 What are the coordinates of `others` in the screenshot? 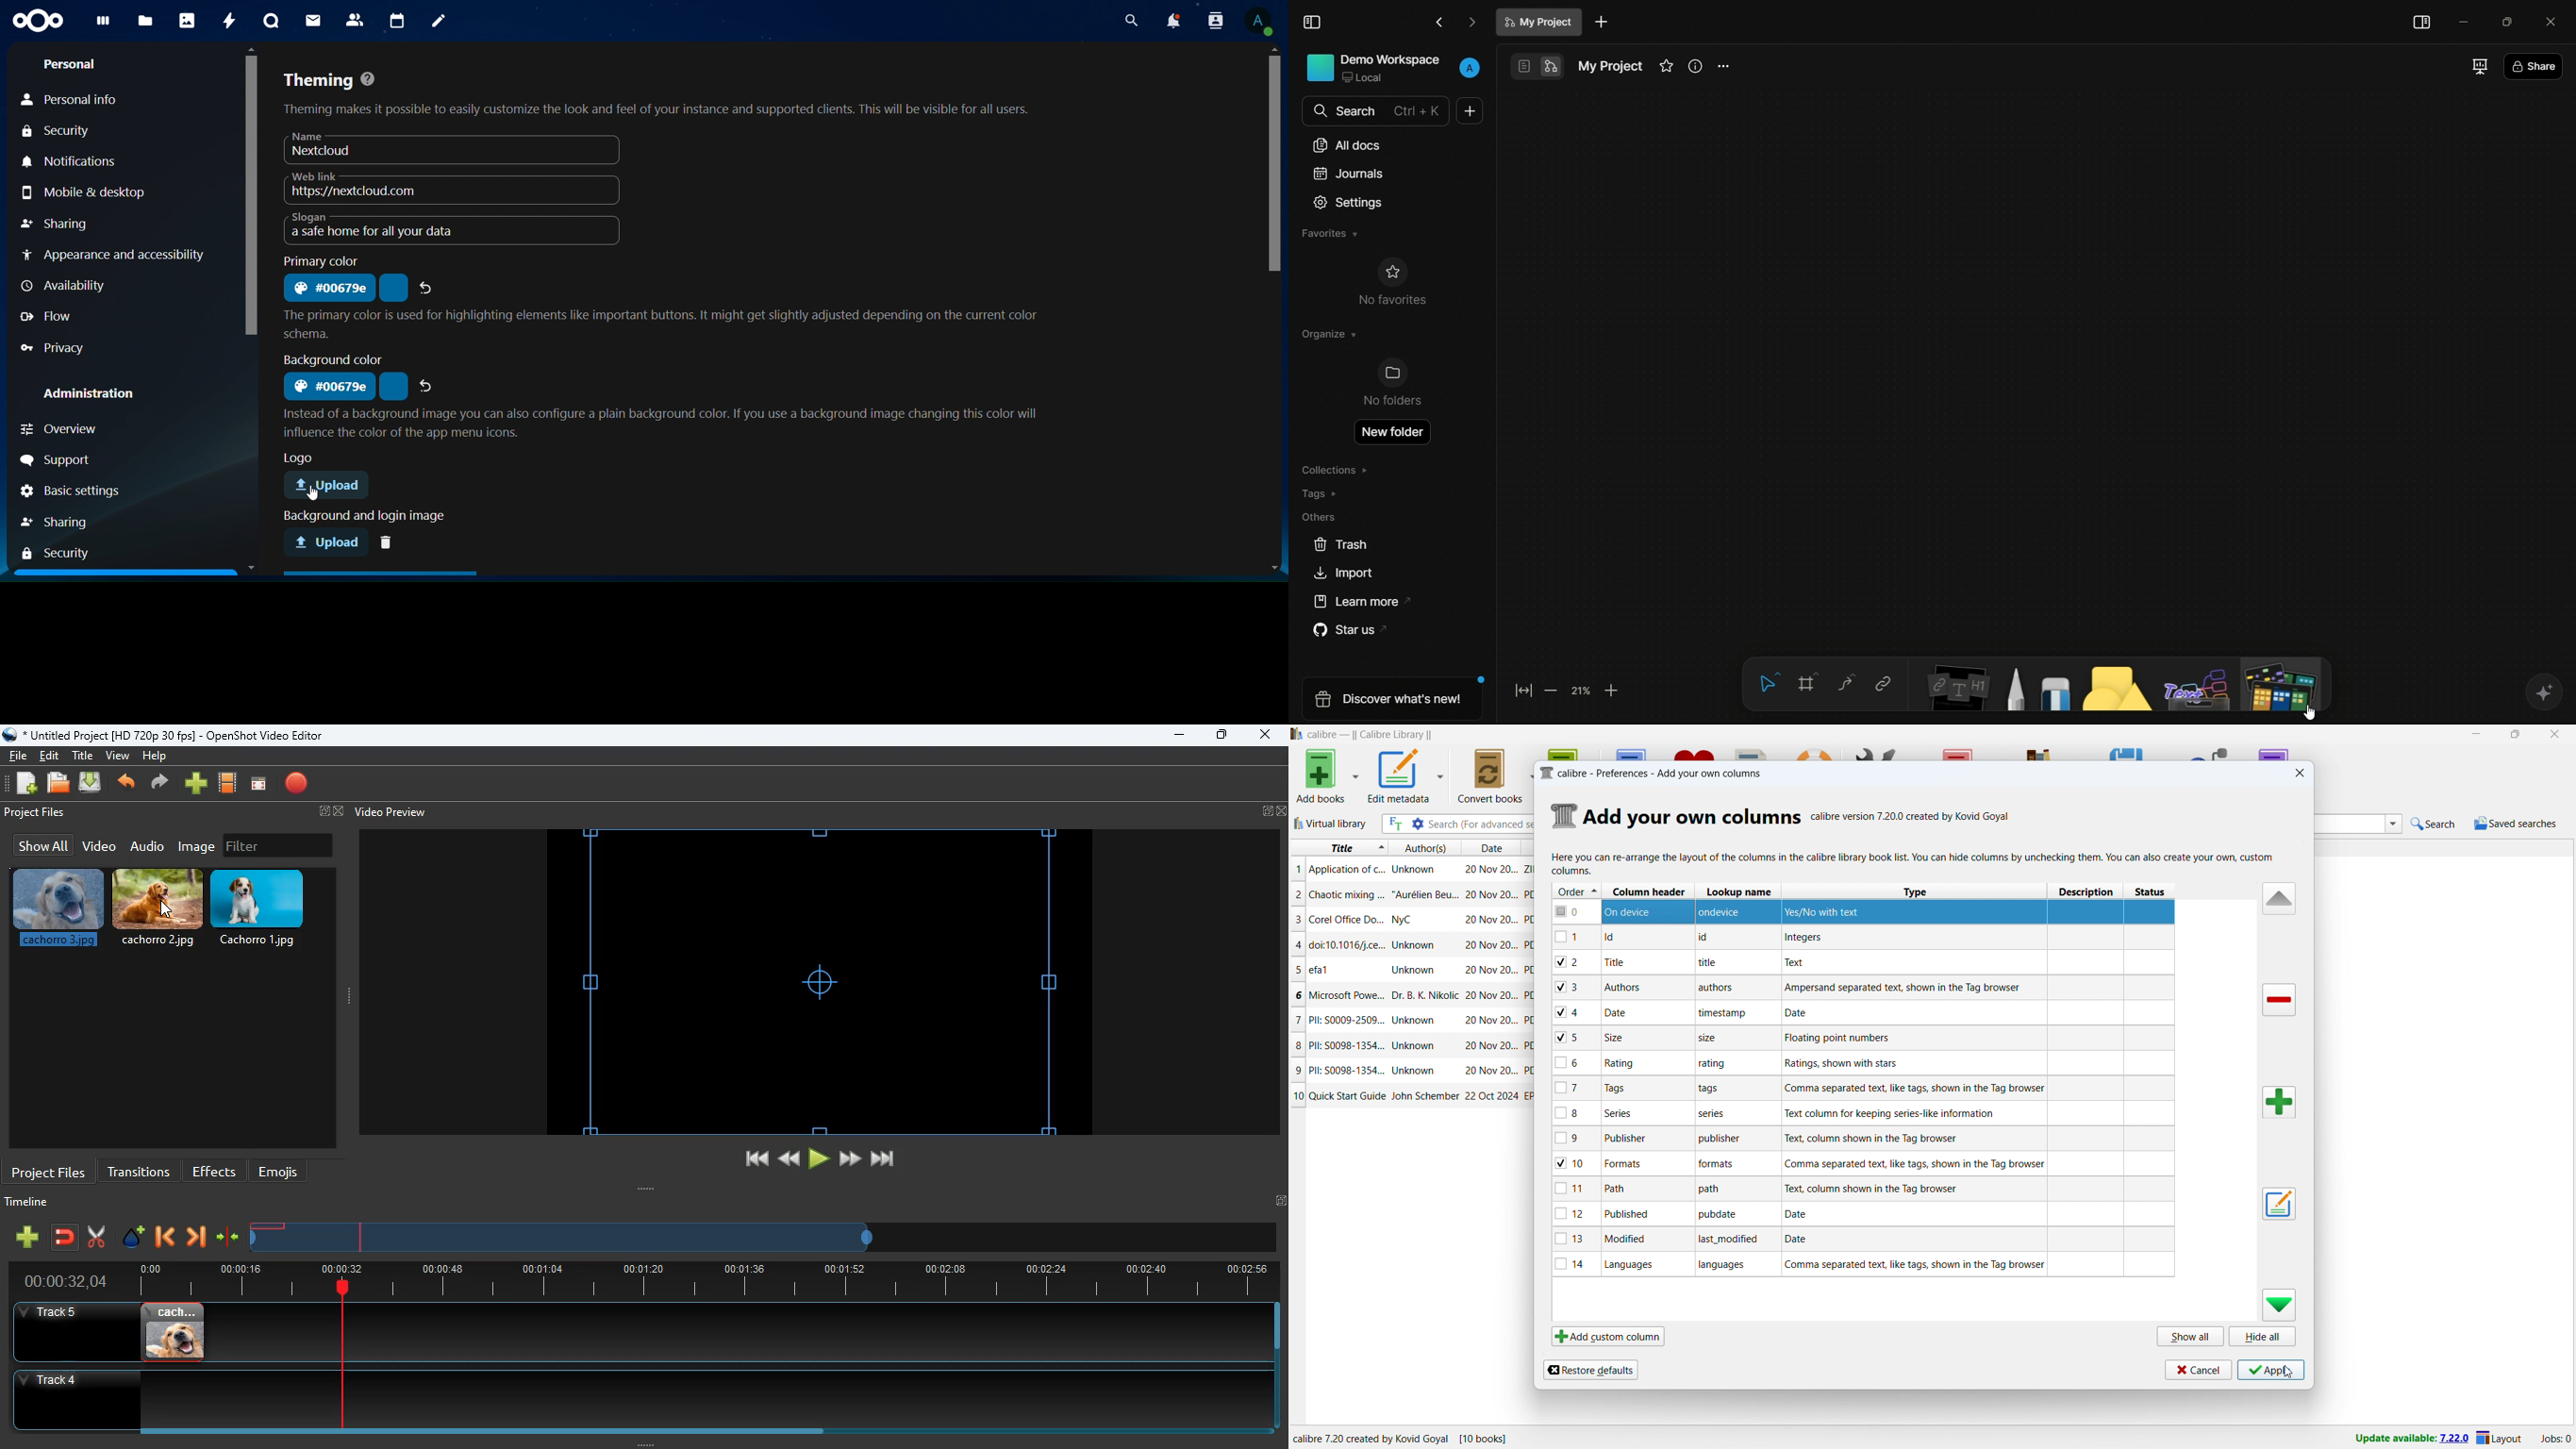 It's located at (1319, 517).